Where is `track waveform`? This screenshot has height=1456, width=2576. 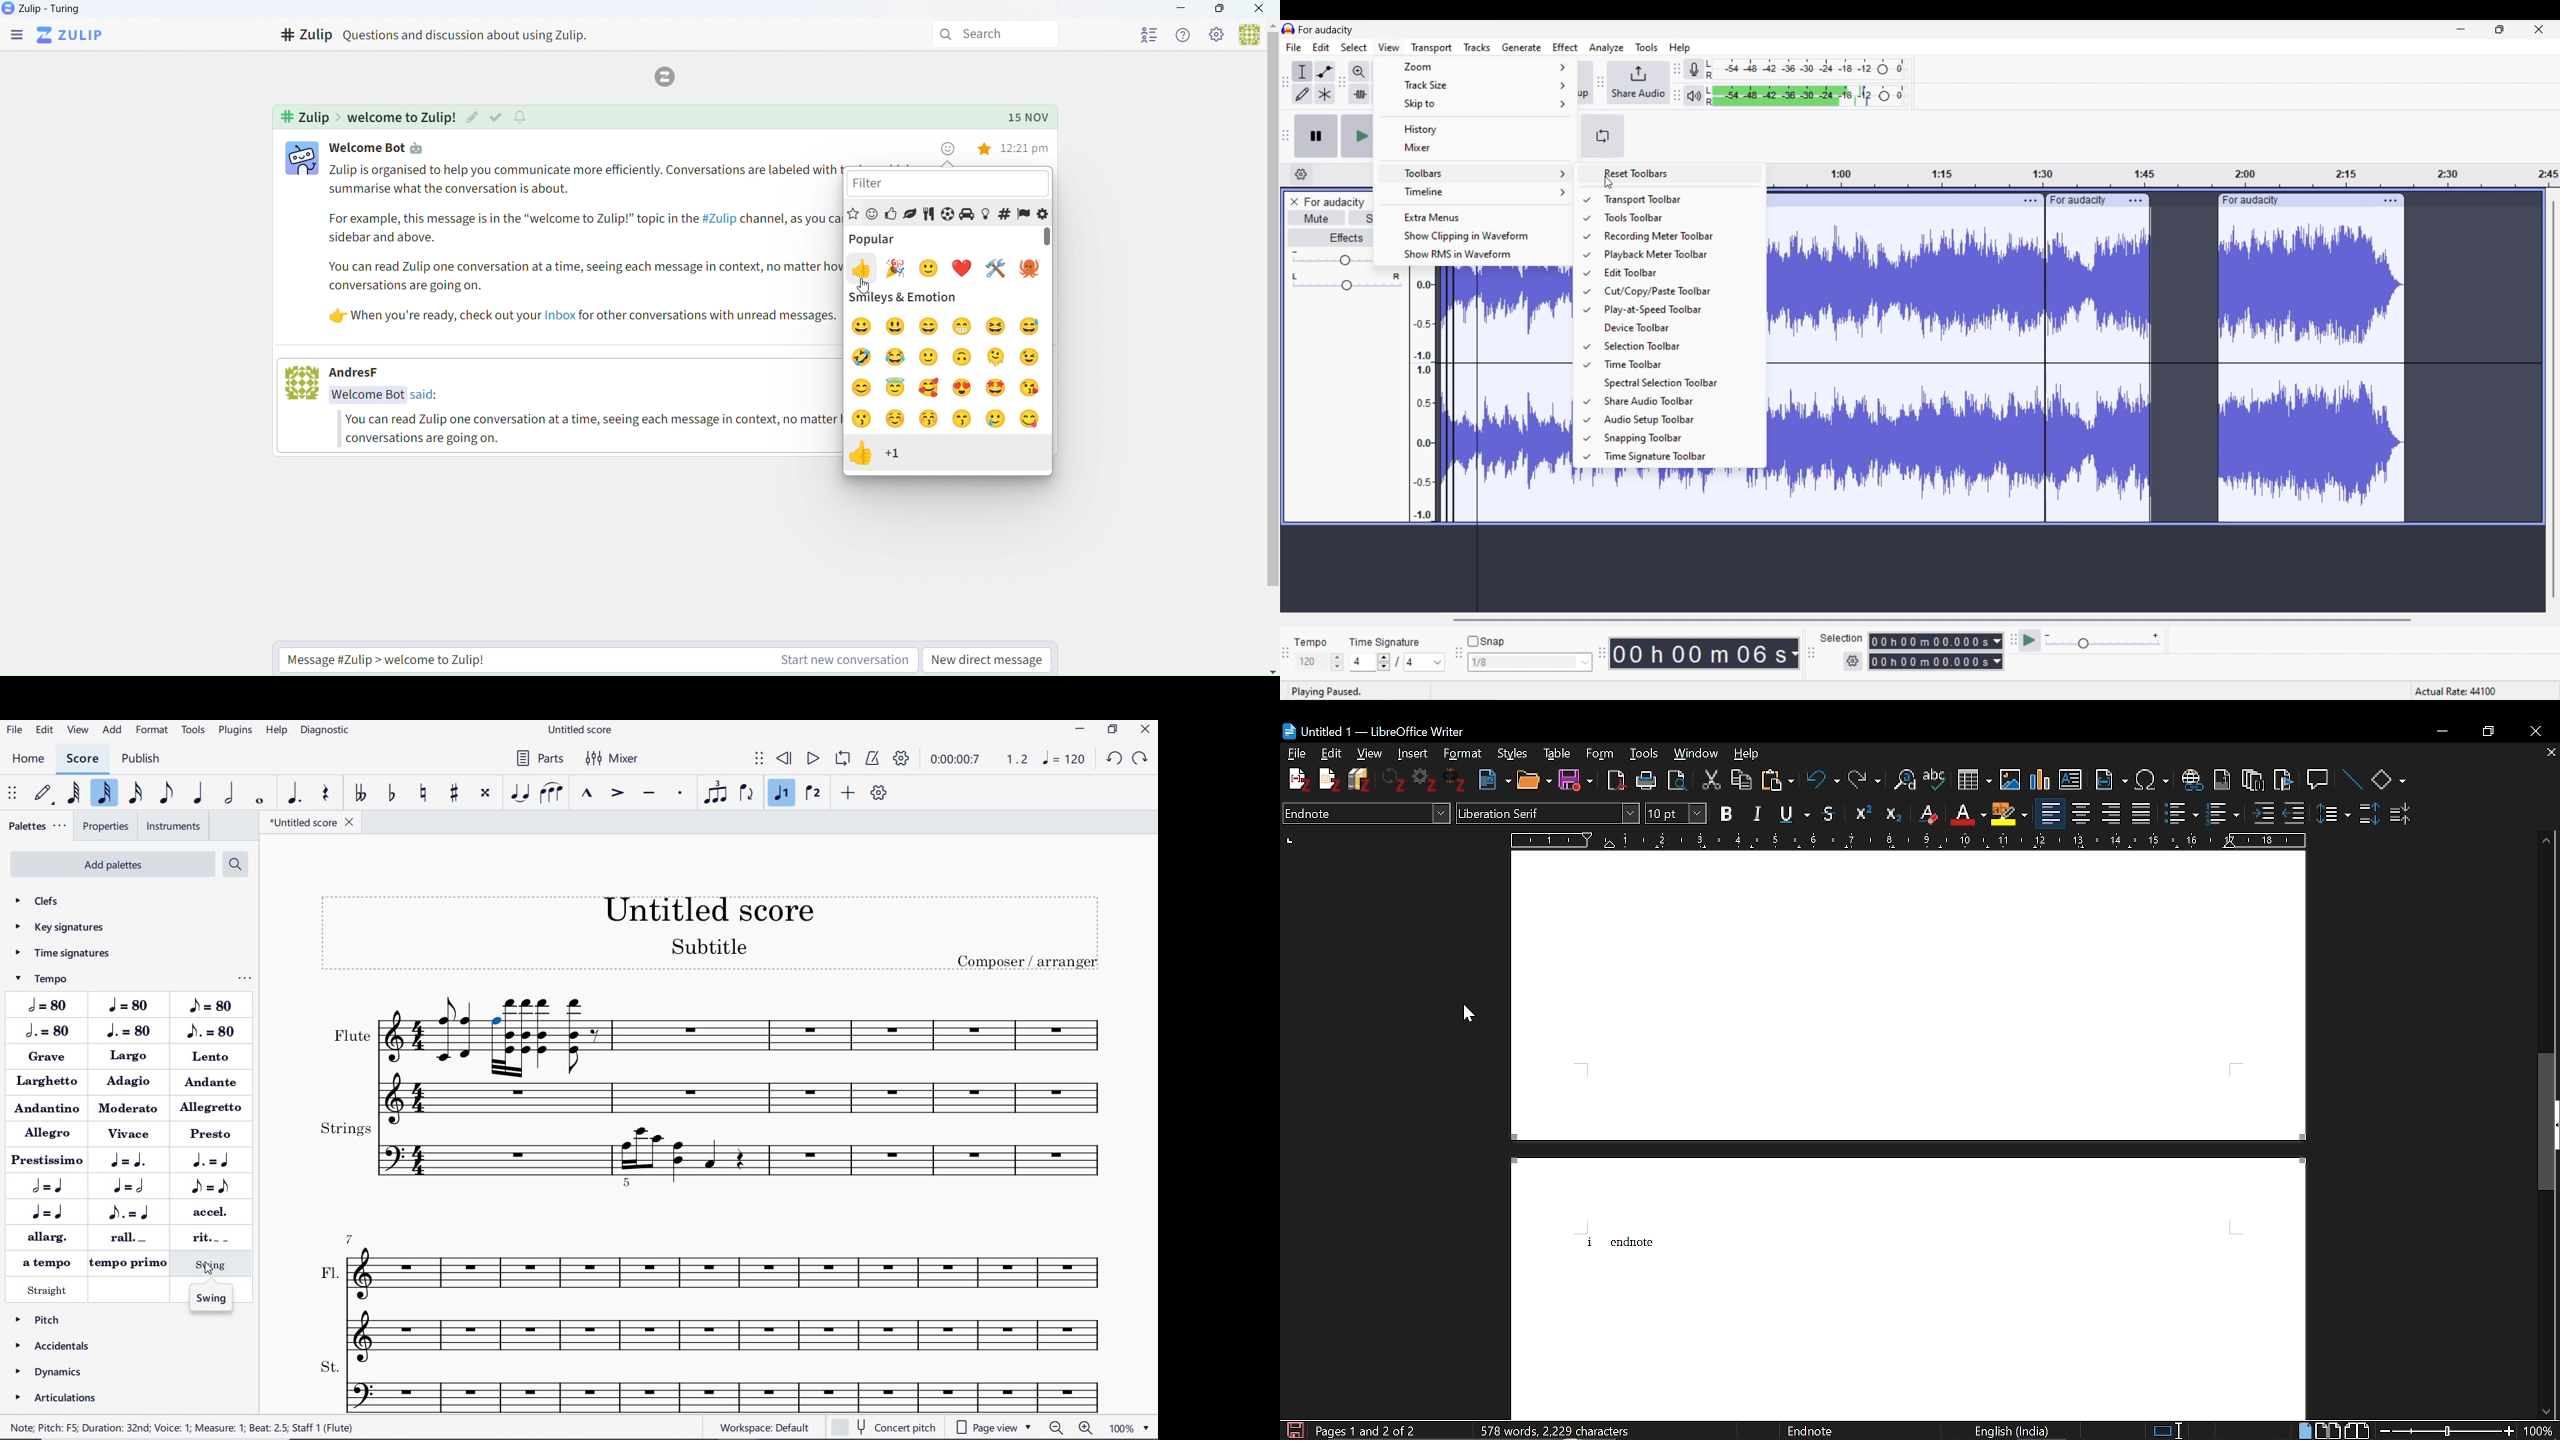
track waveform is located at coordinates (1504, 394).